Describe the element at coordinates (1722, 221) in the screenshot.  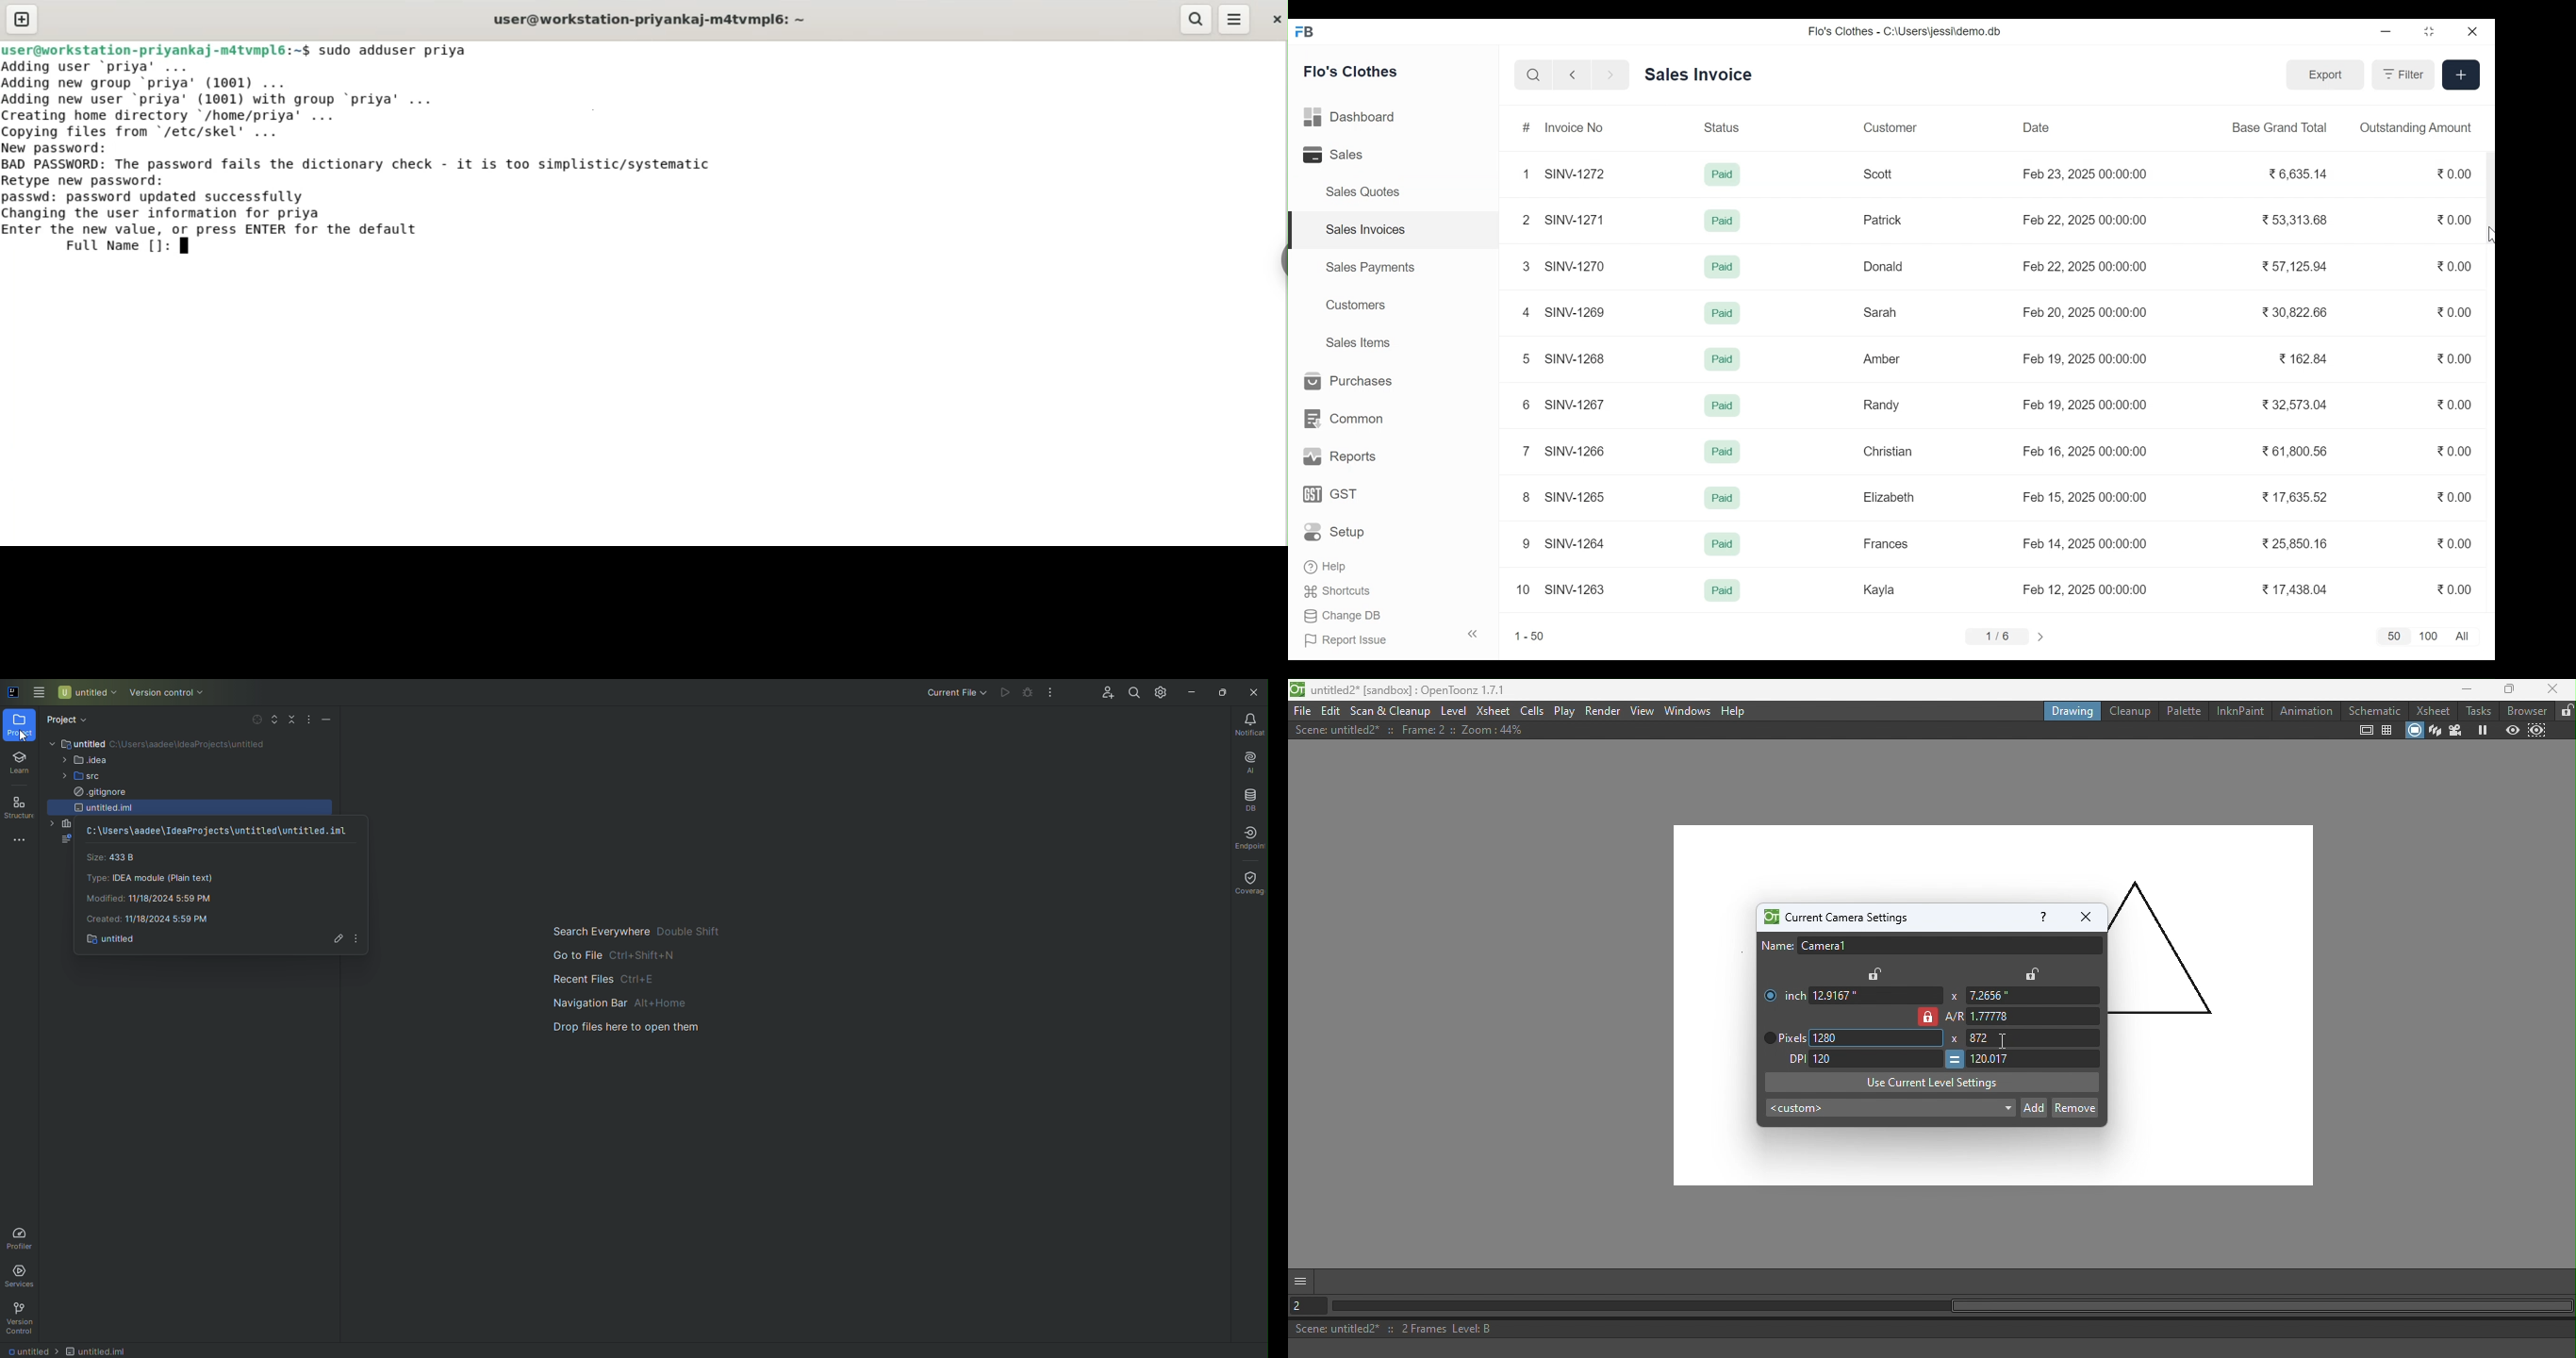
I see `Paid` at that location.